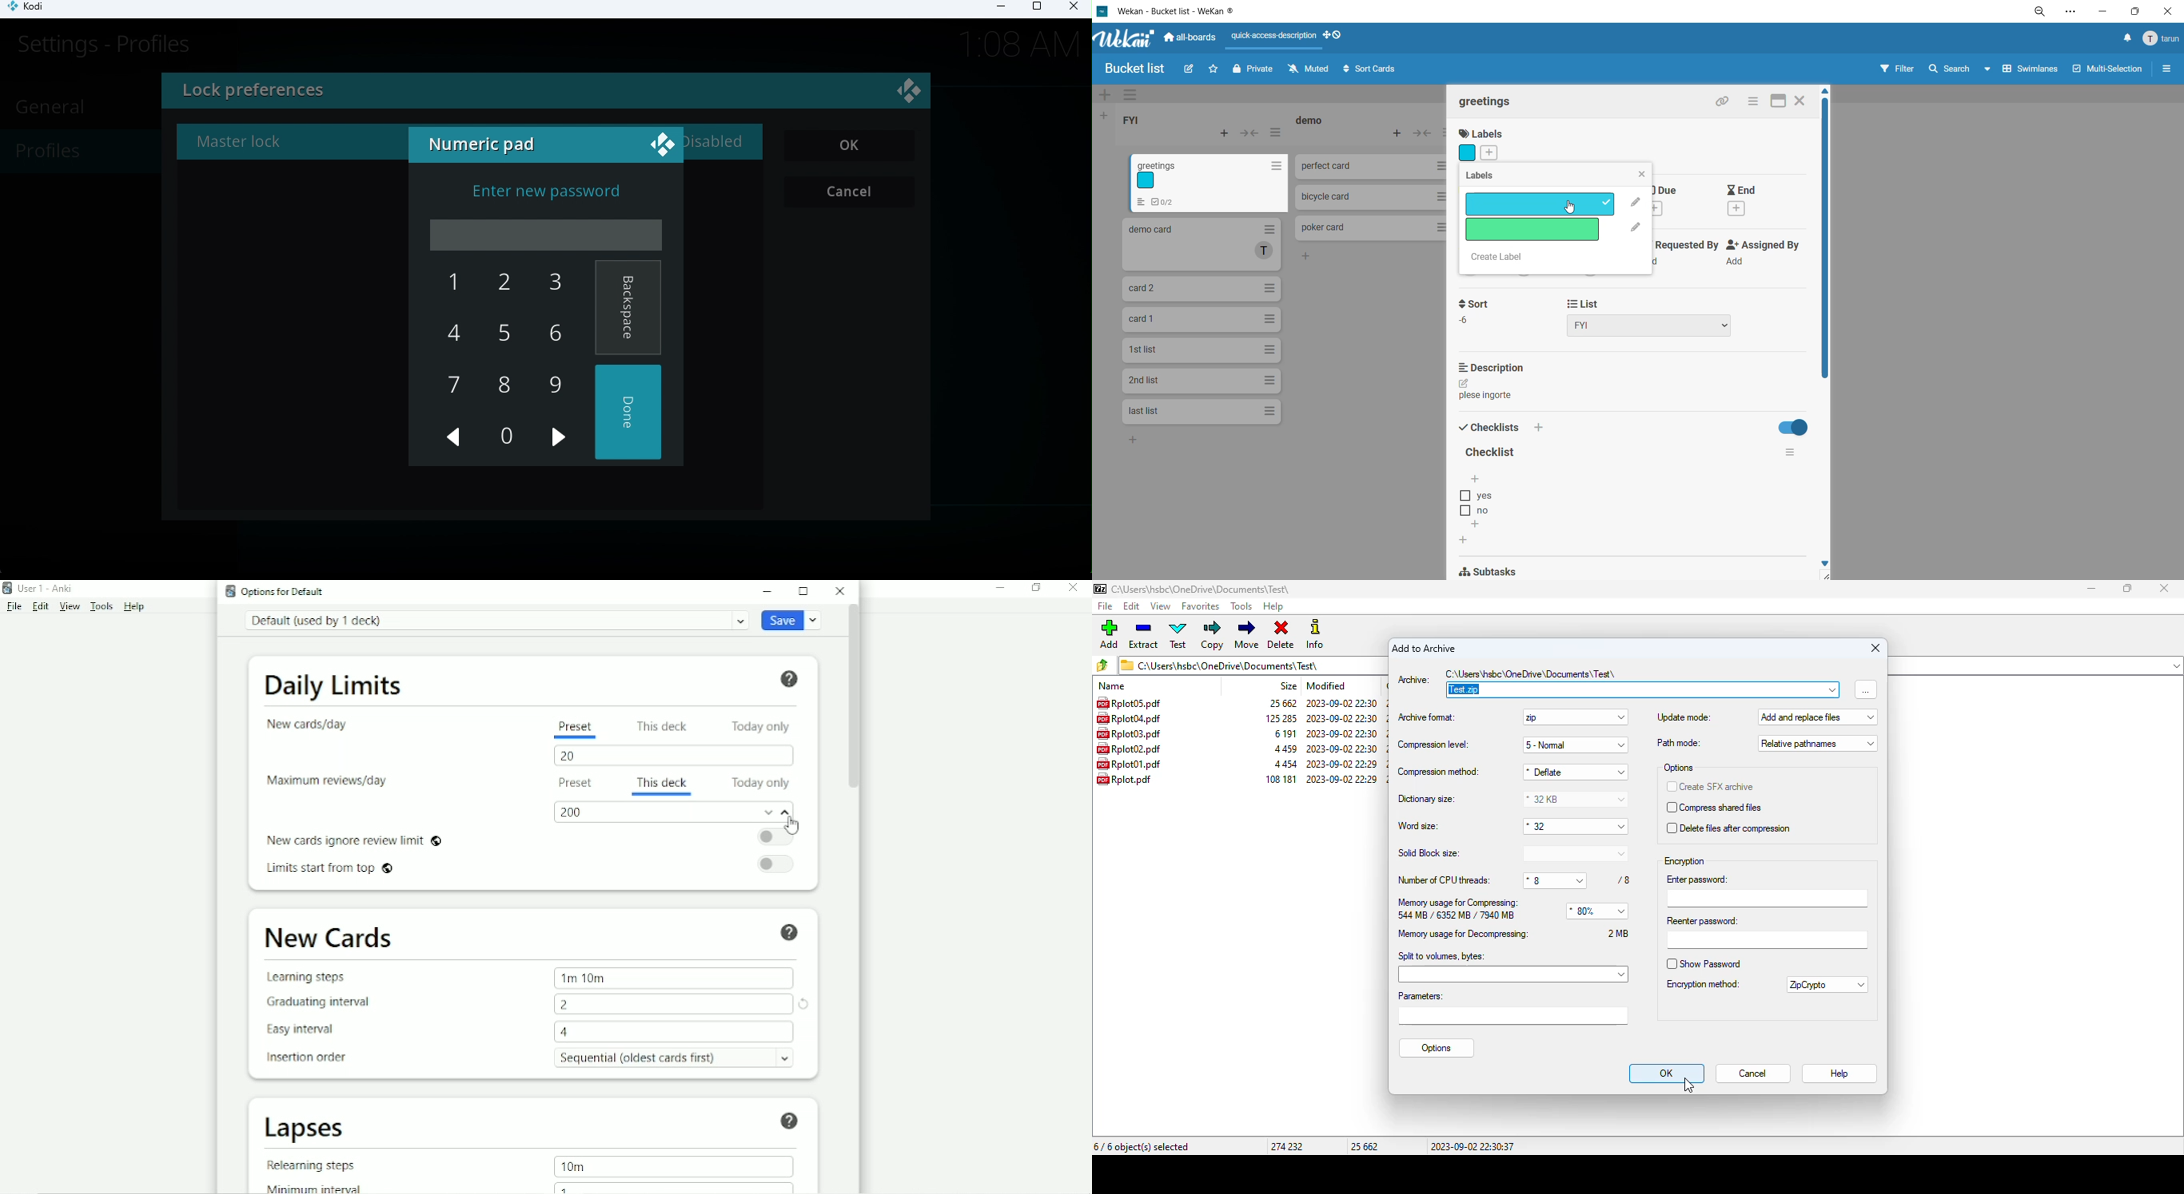 This screenshot has width=2184, height=1204. What do you see at coordinates (1129, 733) in the screenshot?
I see `rplot03` at bounding box center [1129, 733].